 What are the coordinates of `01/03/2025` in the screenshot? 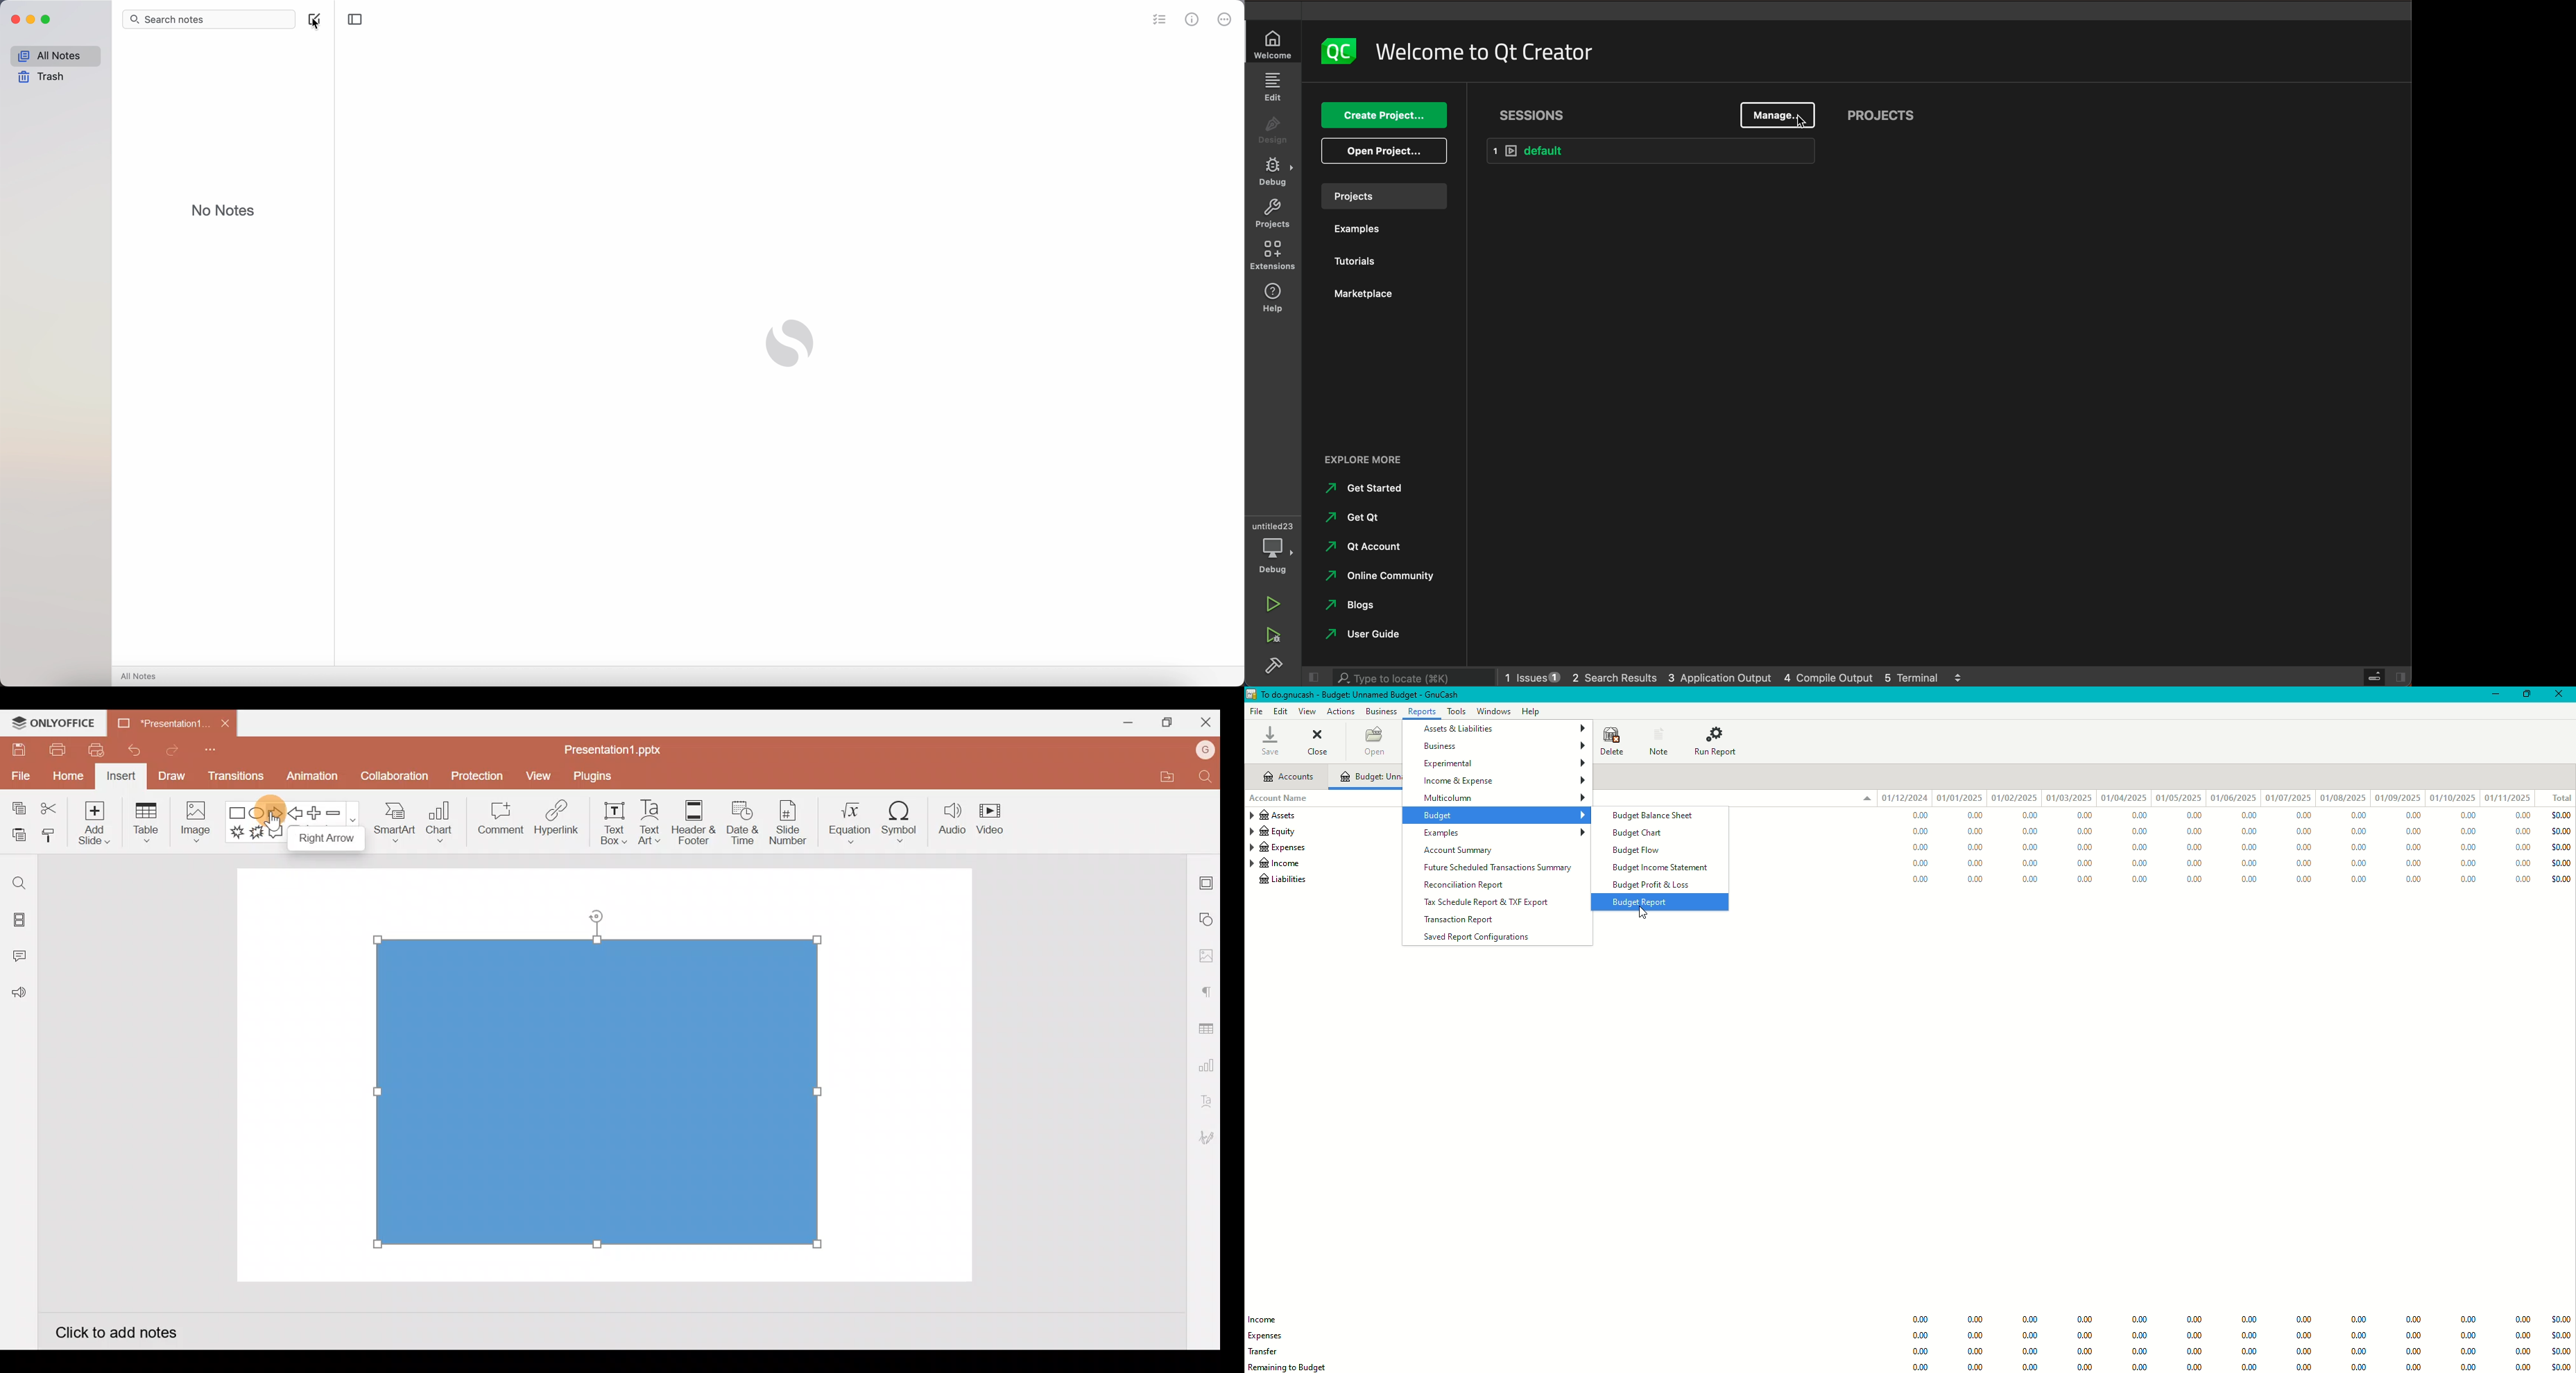 It's located at (2068, 797).